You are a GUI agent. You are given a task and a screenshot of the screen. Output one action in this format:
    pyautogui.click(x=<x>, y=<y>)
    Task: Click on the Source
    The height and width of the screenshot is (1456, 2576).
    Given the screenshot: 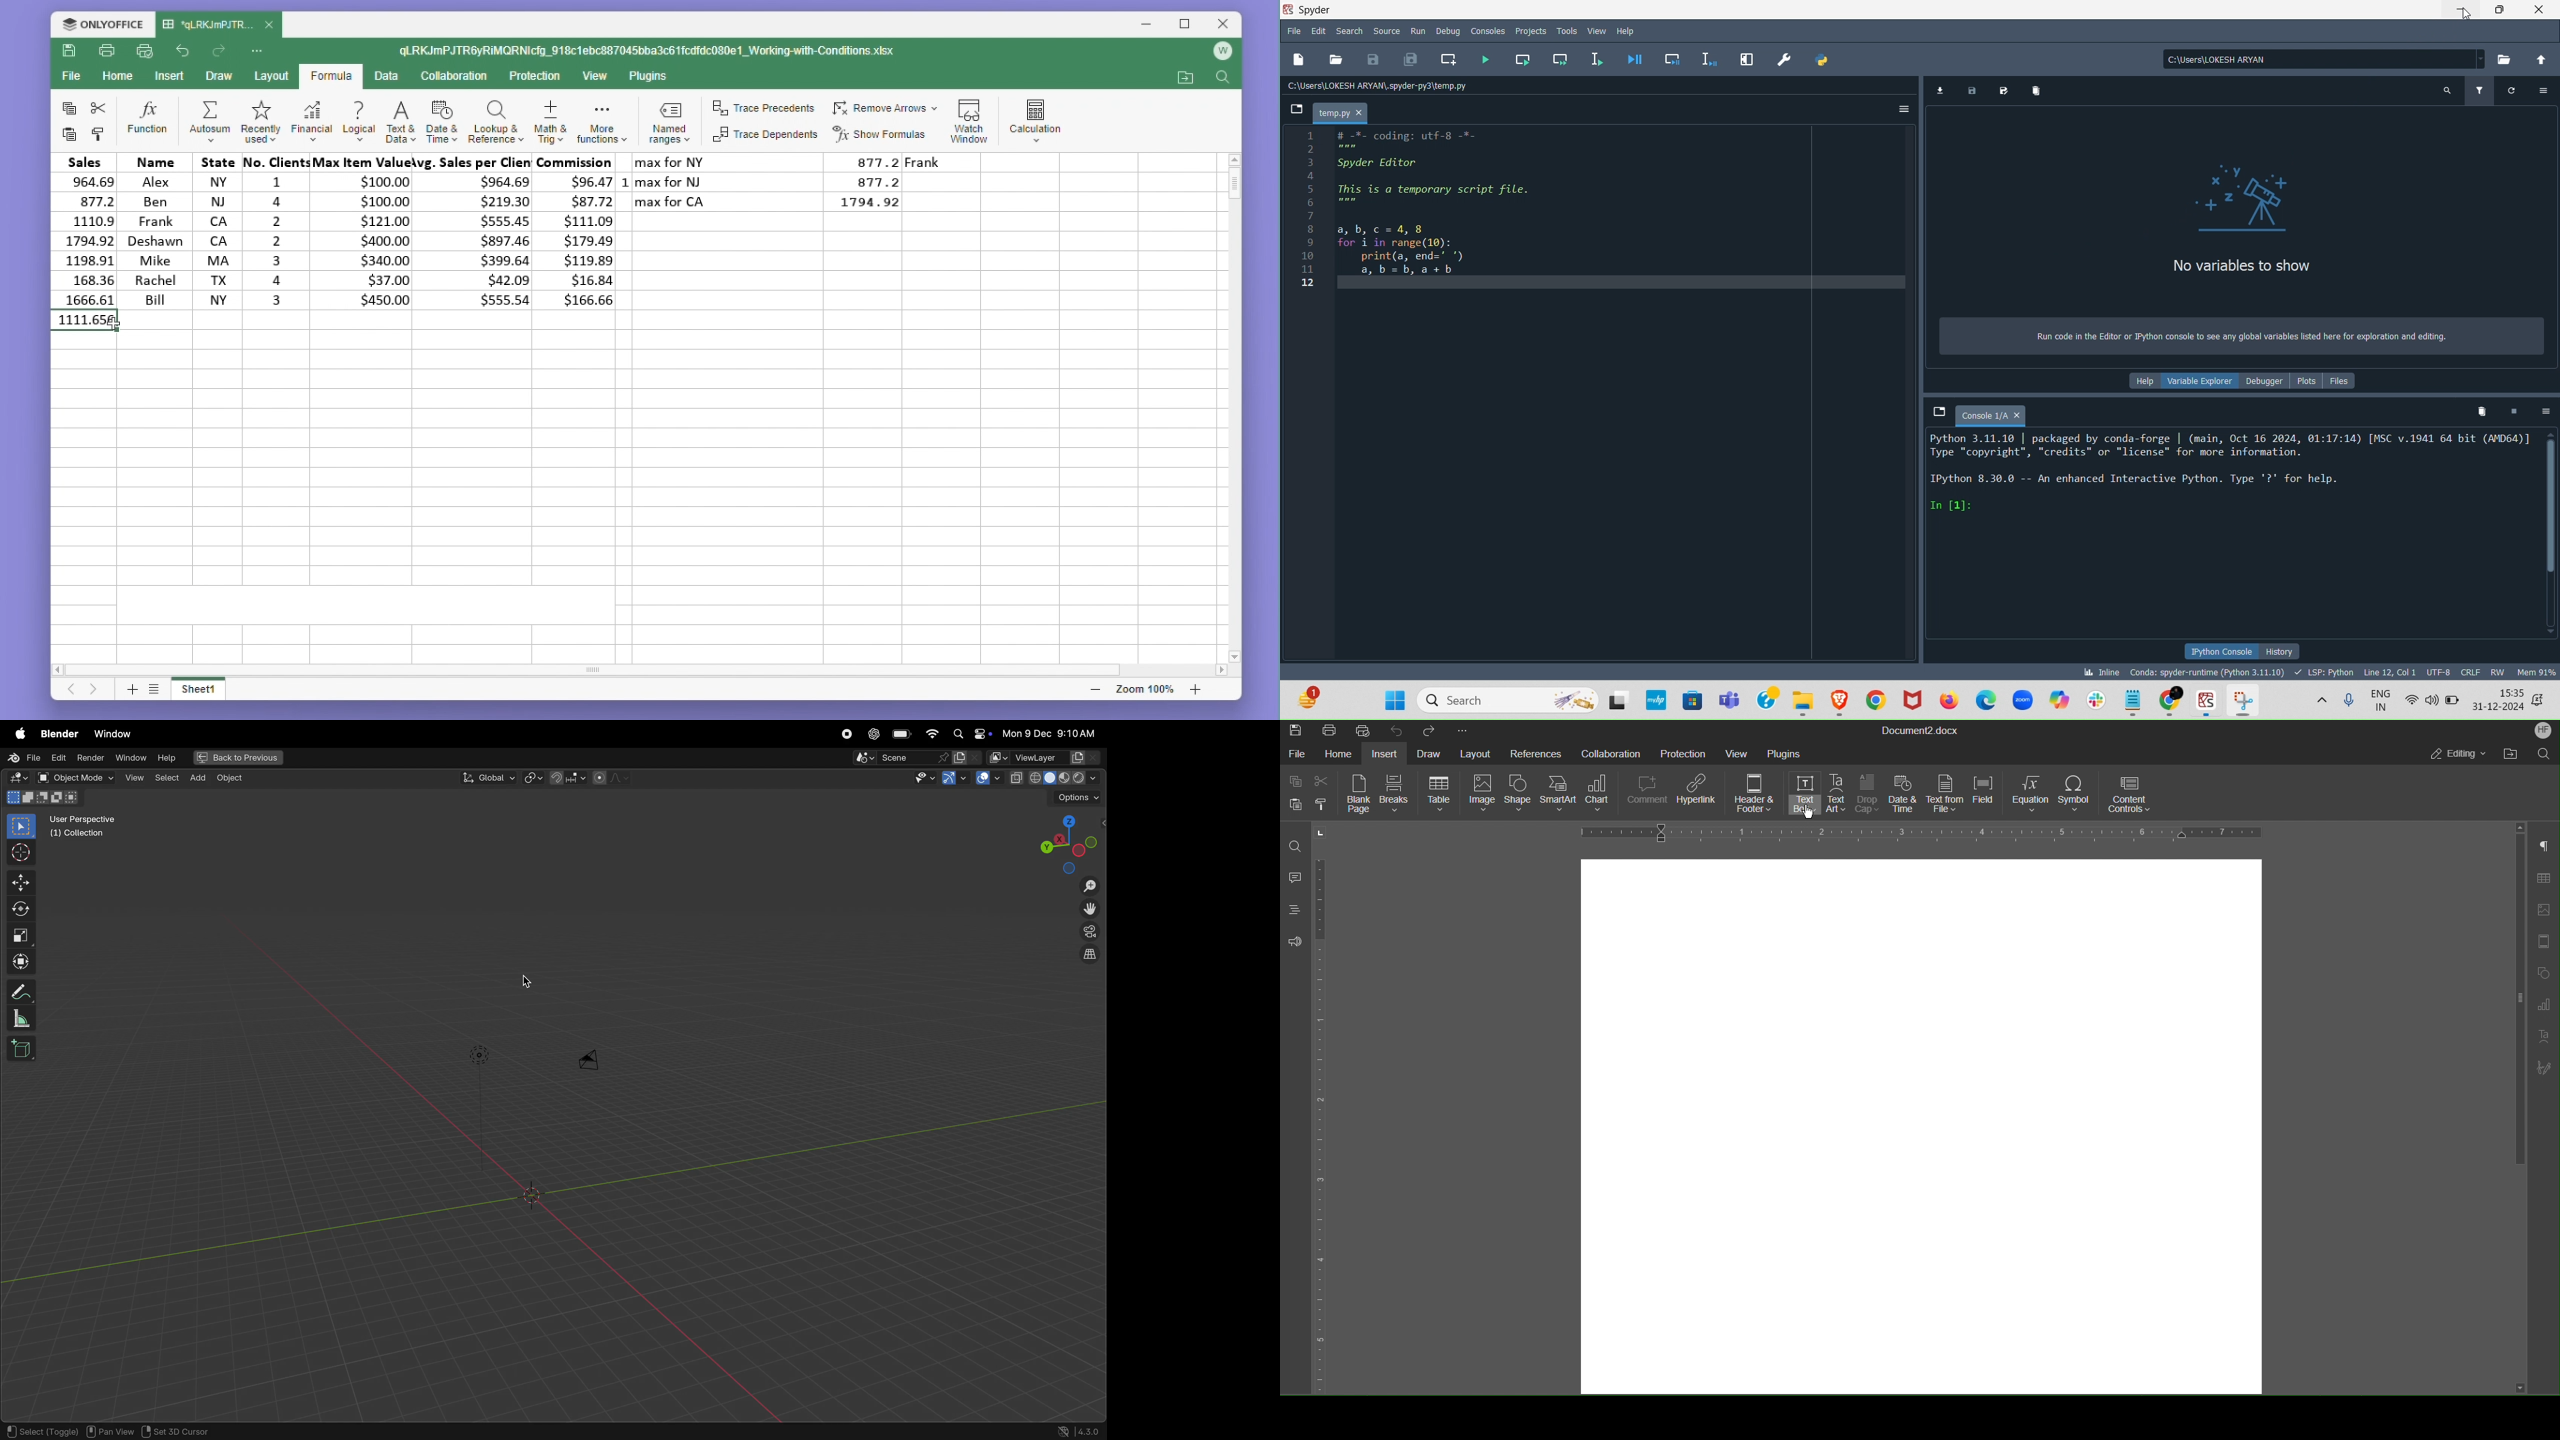 What is the action you would take?
    pyautogui.click(x=1389, y=28)
    